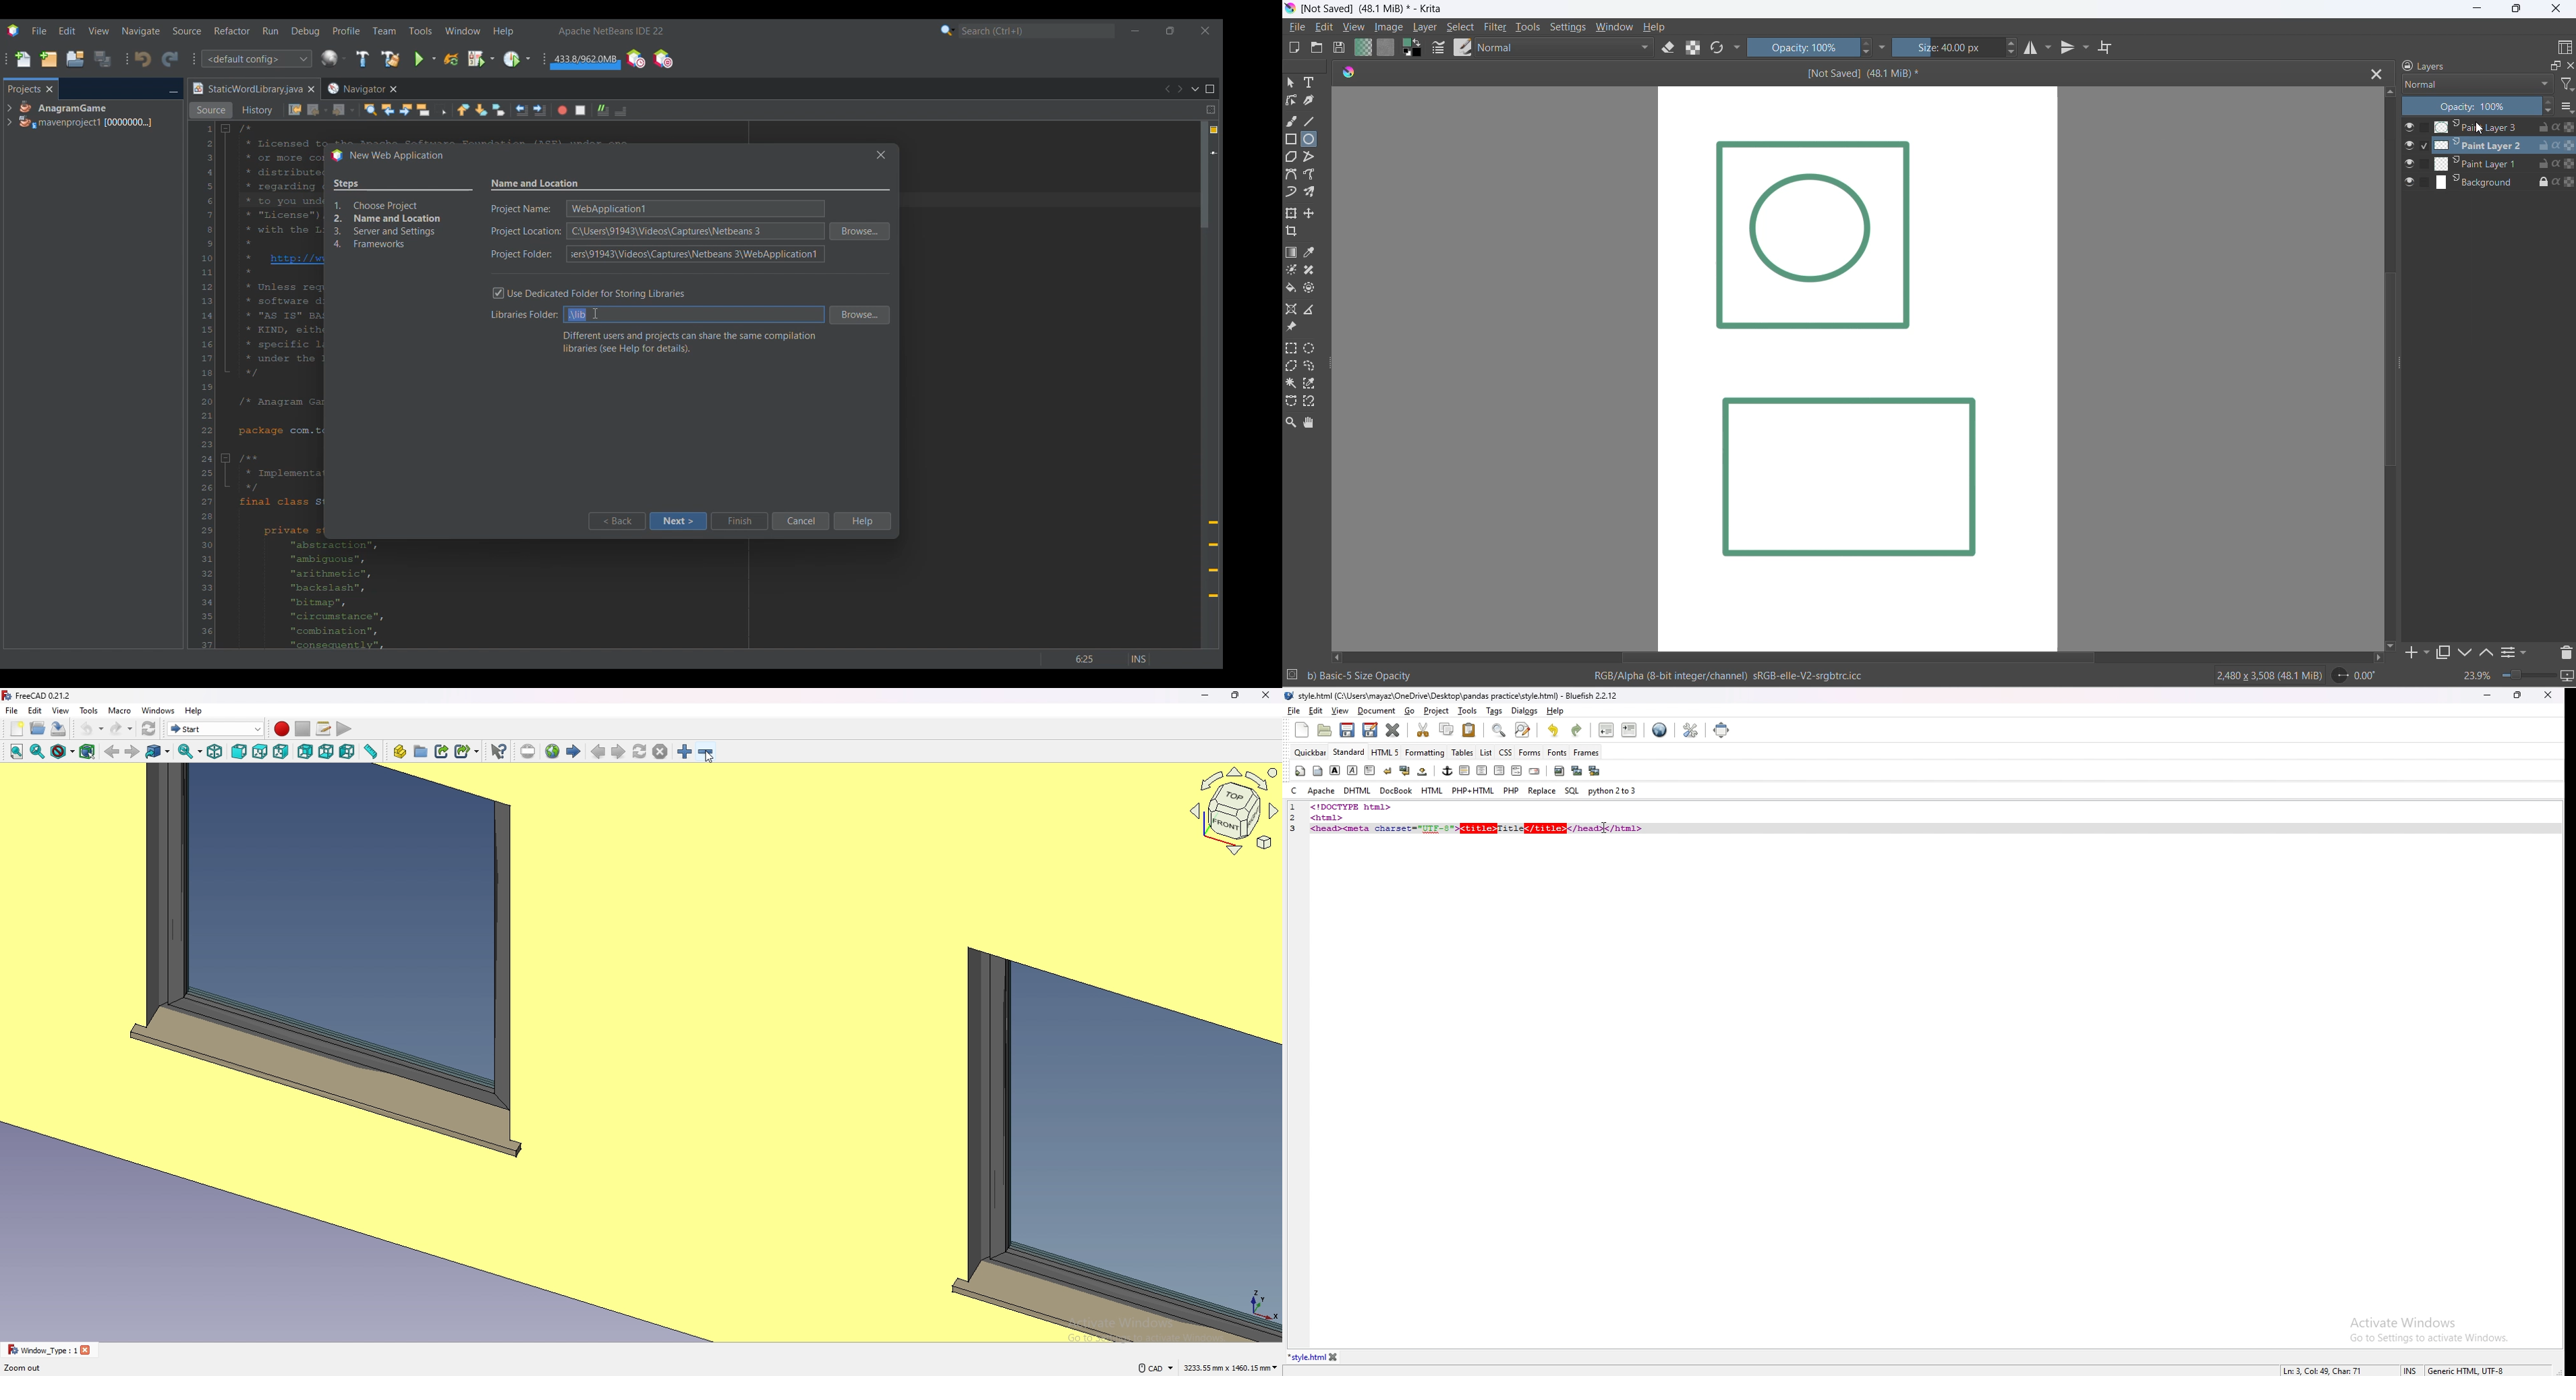 This screenshot has height=1400, width=2576. What do you see at coordinates (1322, 791) in the screenshot?
I see `apache` at bounding box center [1322, 791].